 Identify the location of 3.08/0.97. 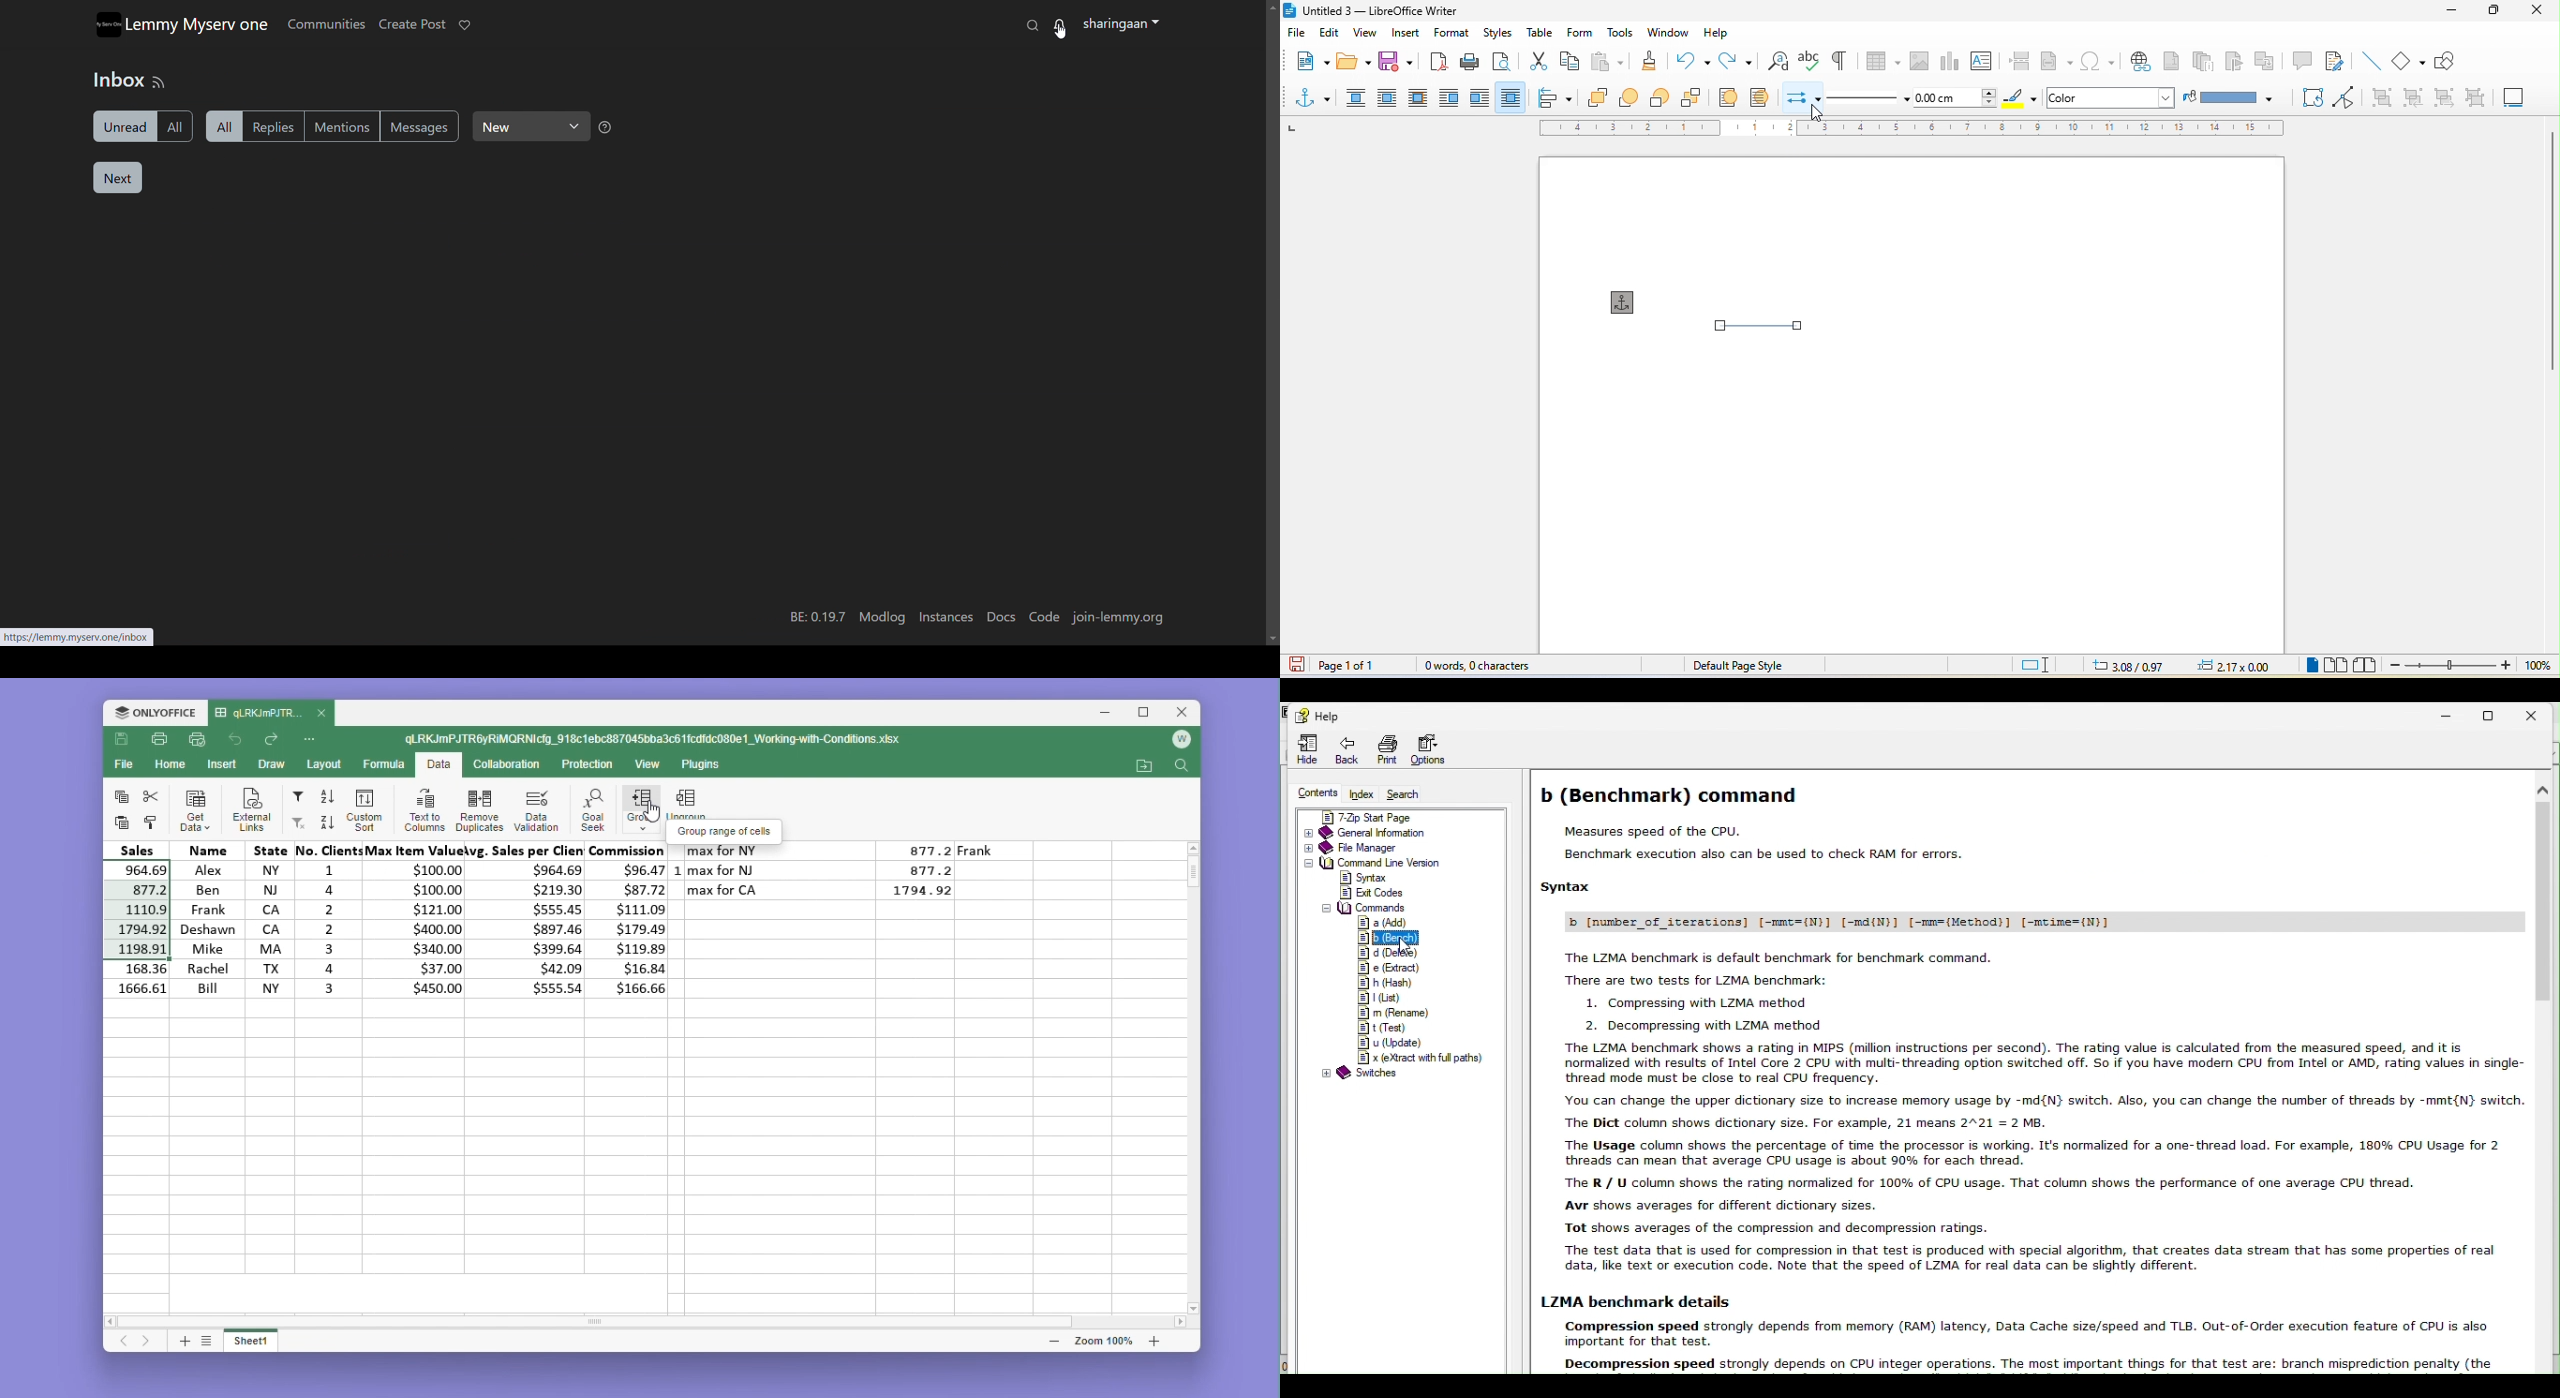
(2134, 665).